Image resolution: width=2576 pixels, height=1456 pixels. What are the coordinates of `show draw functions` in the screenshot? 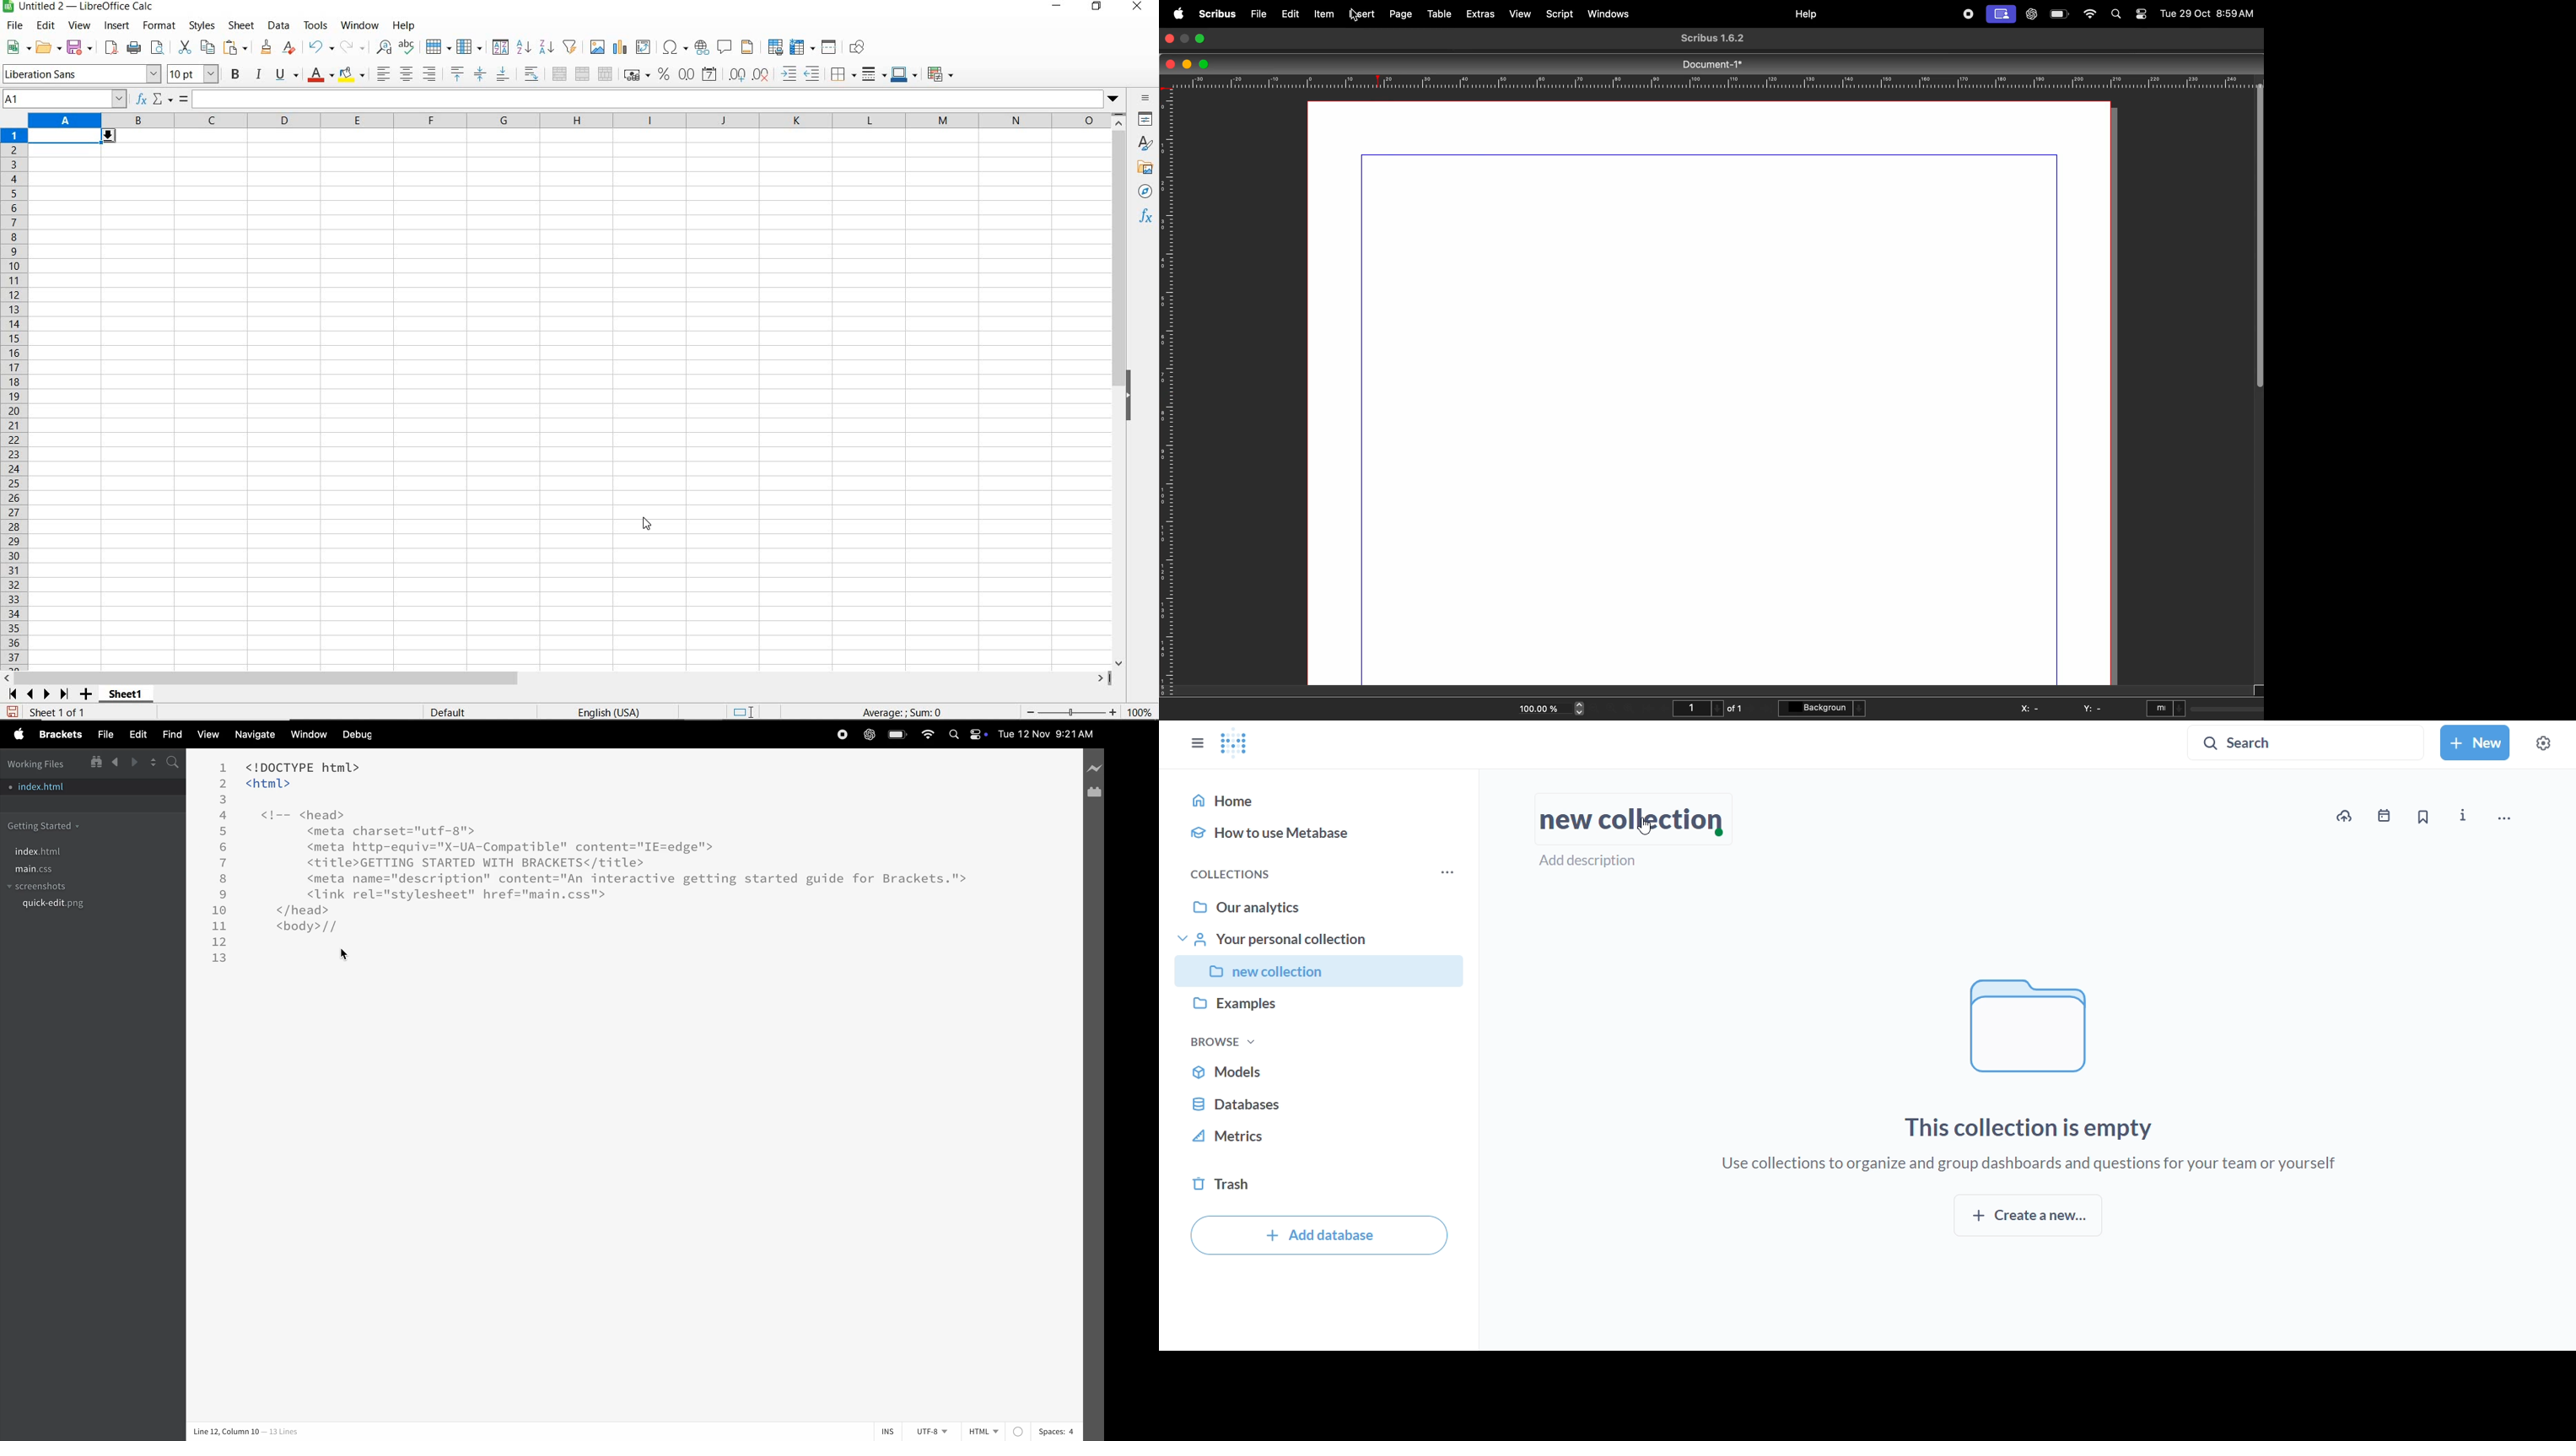 It's located at (860, 48).